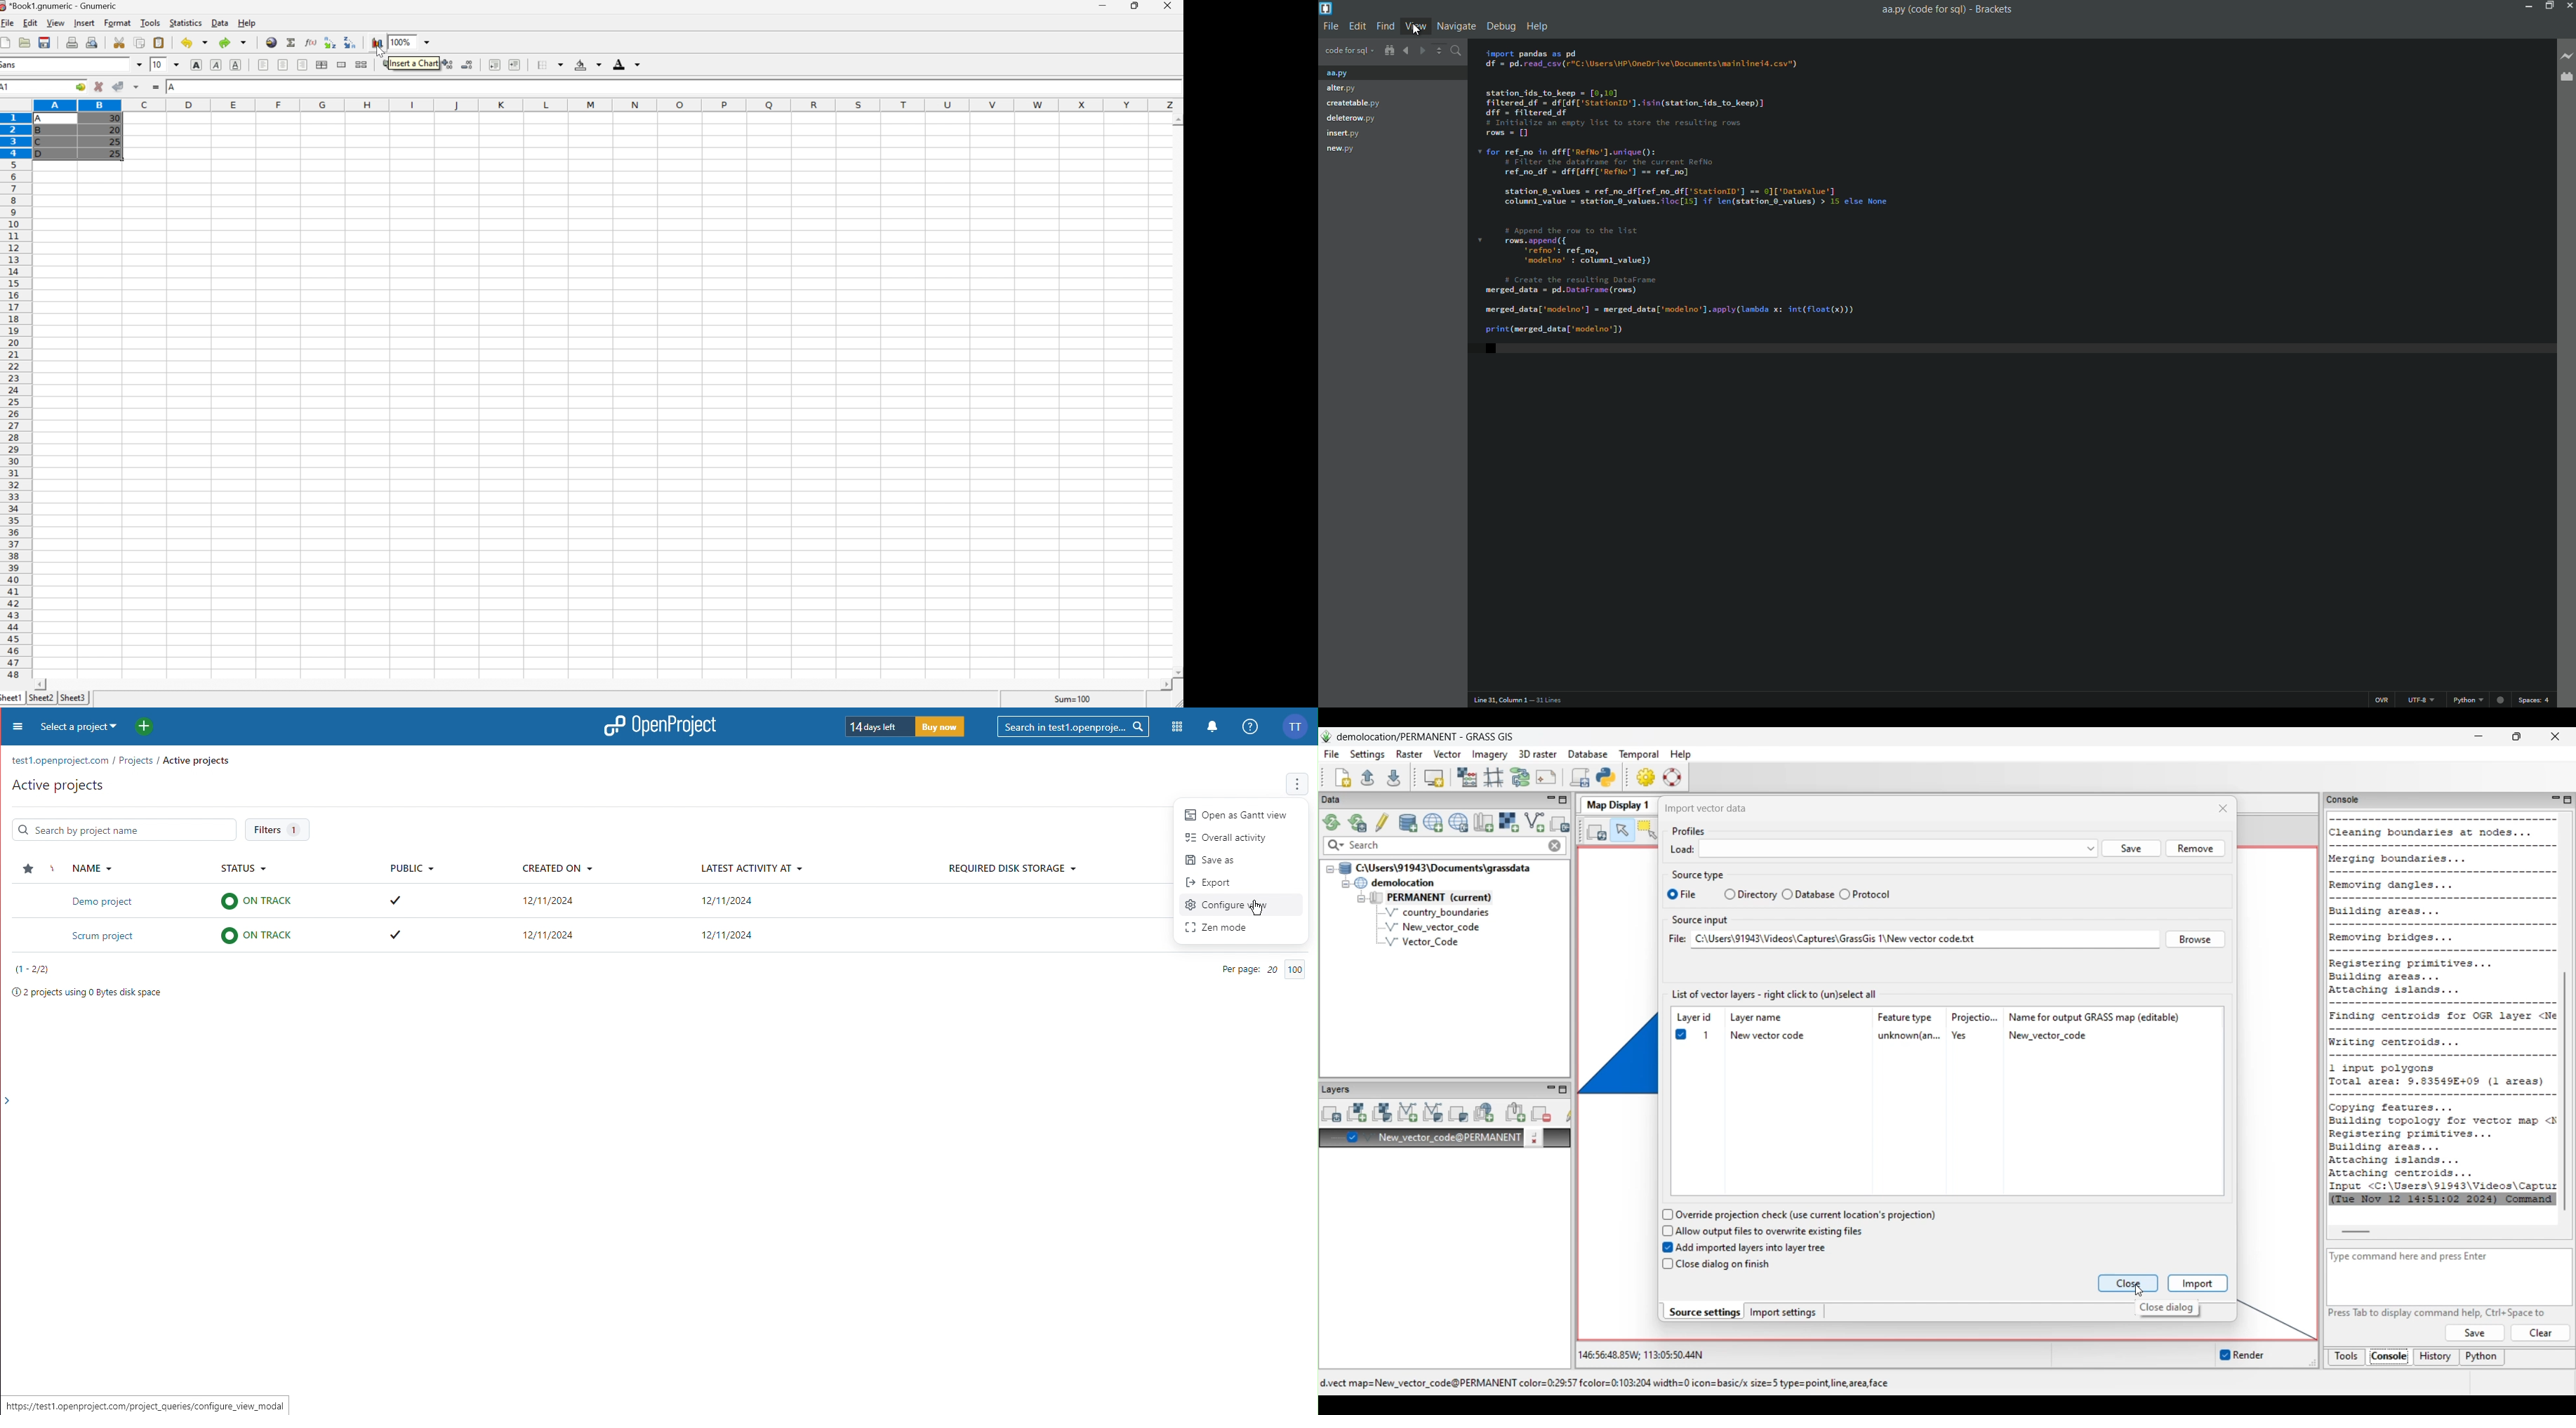  I want to click on Sheet3, so click(74, 696).